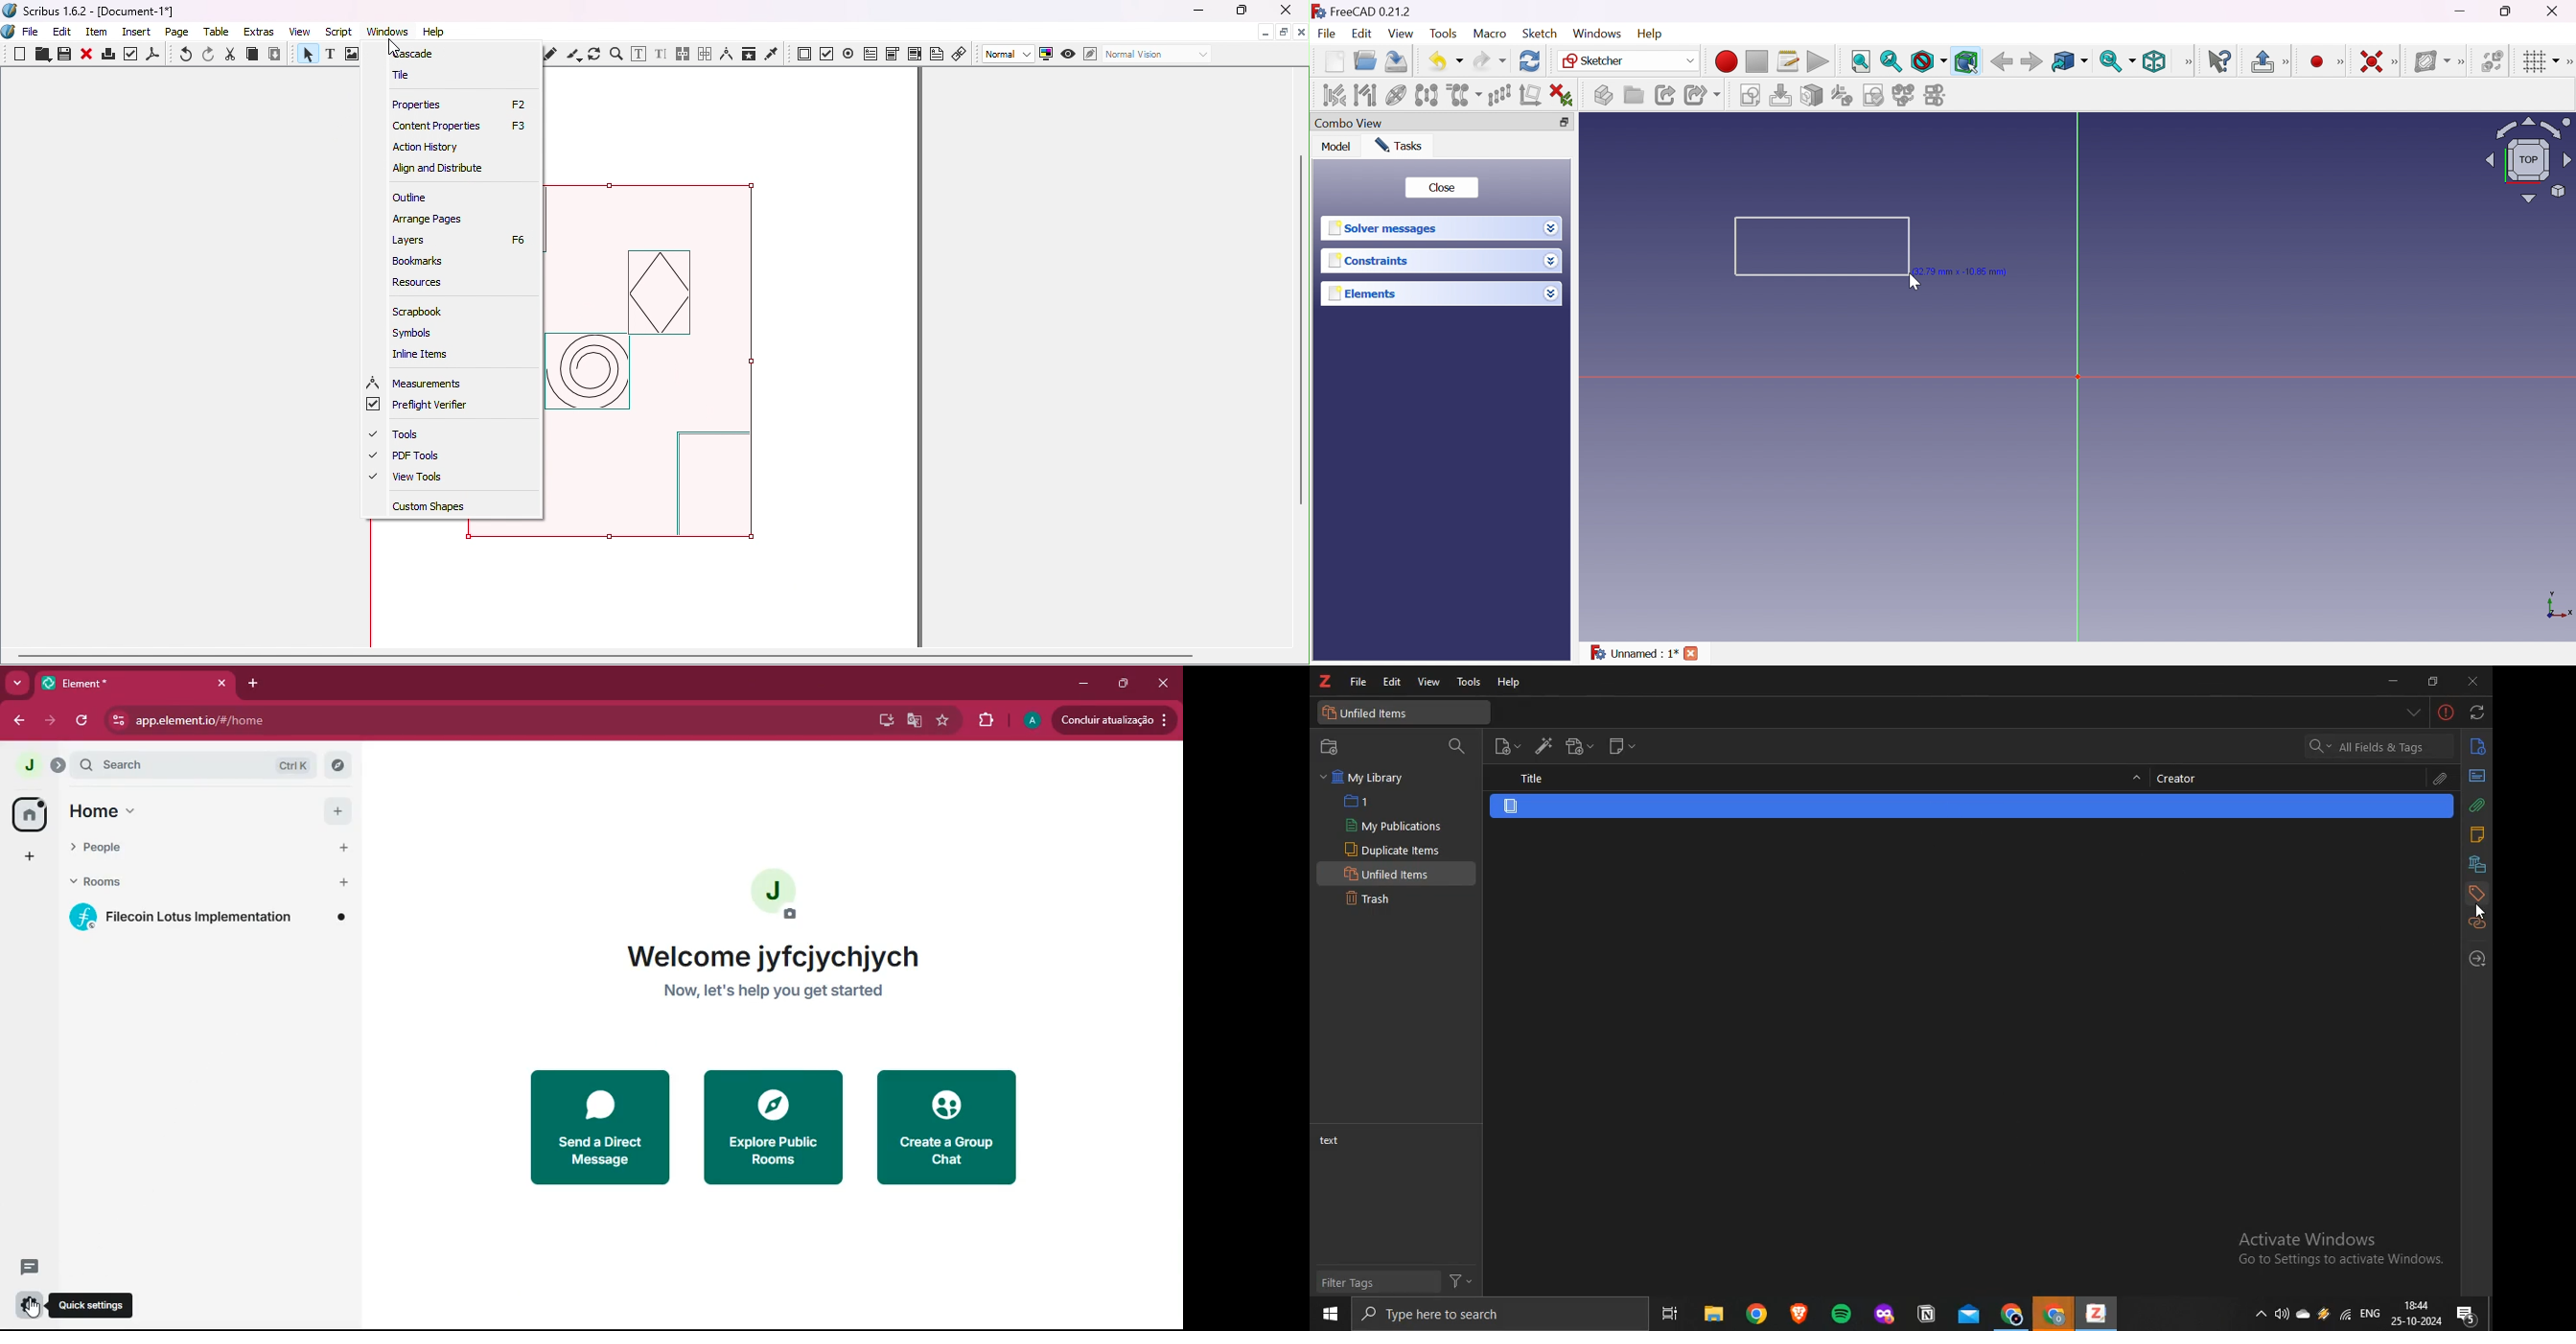  I want to click on Inline Items, so click(425, 354).